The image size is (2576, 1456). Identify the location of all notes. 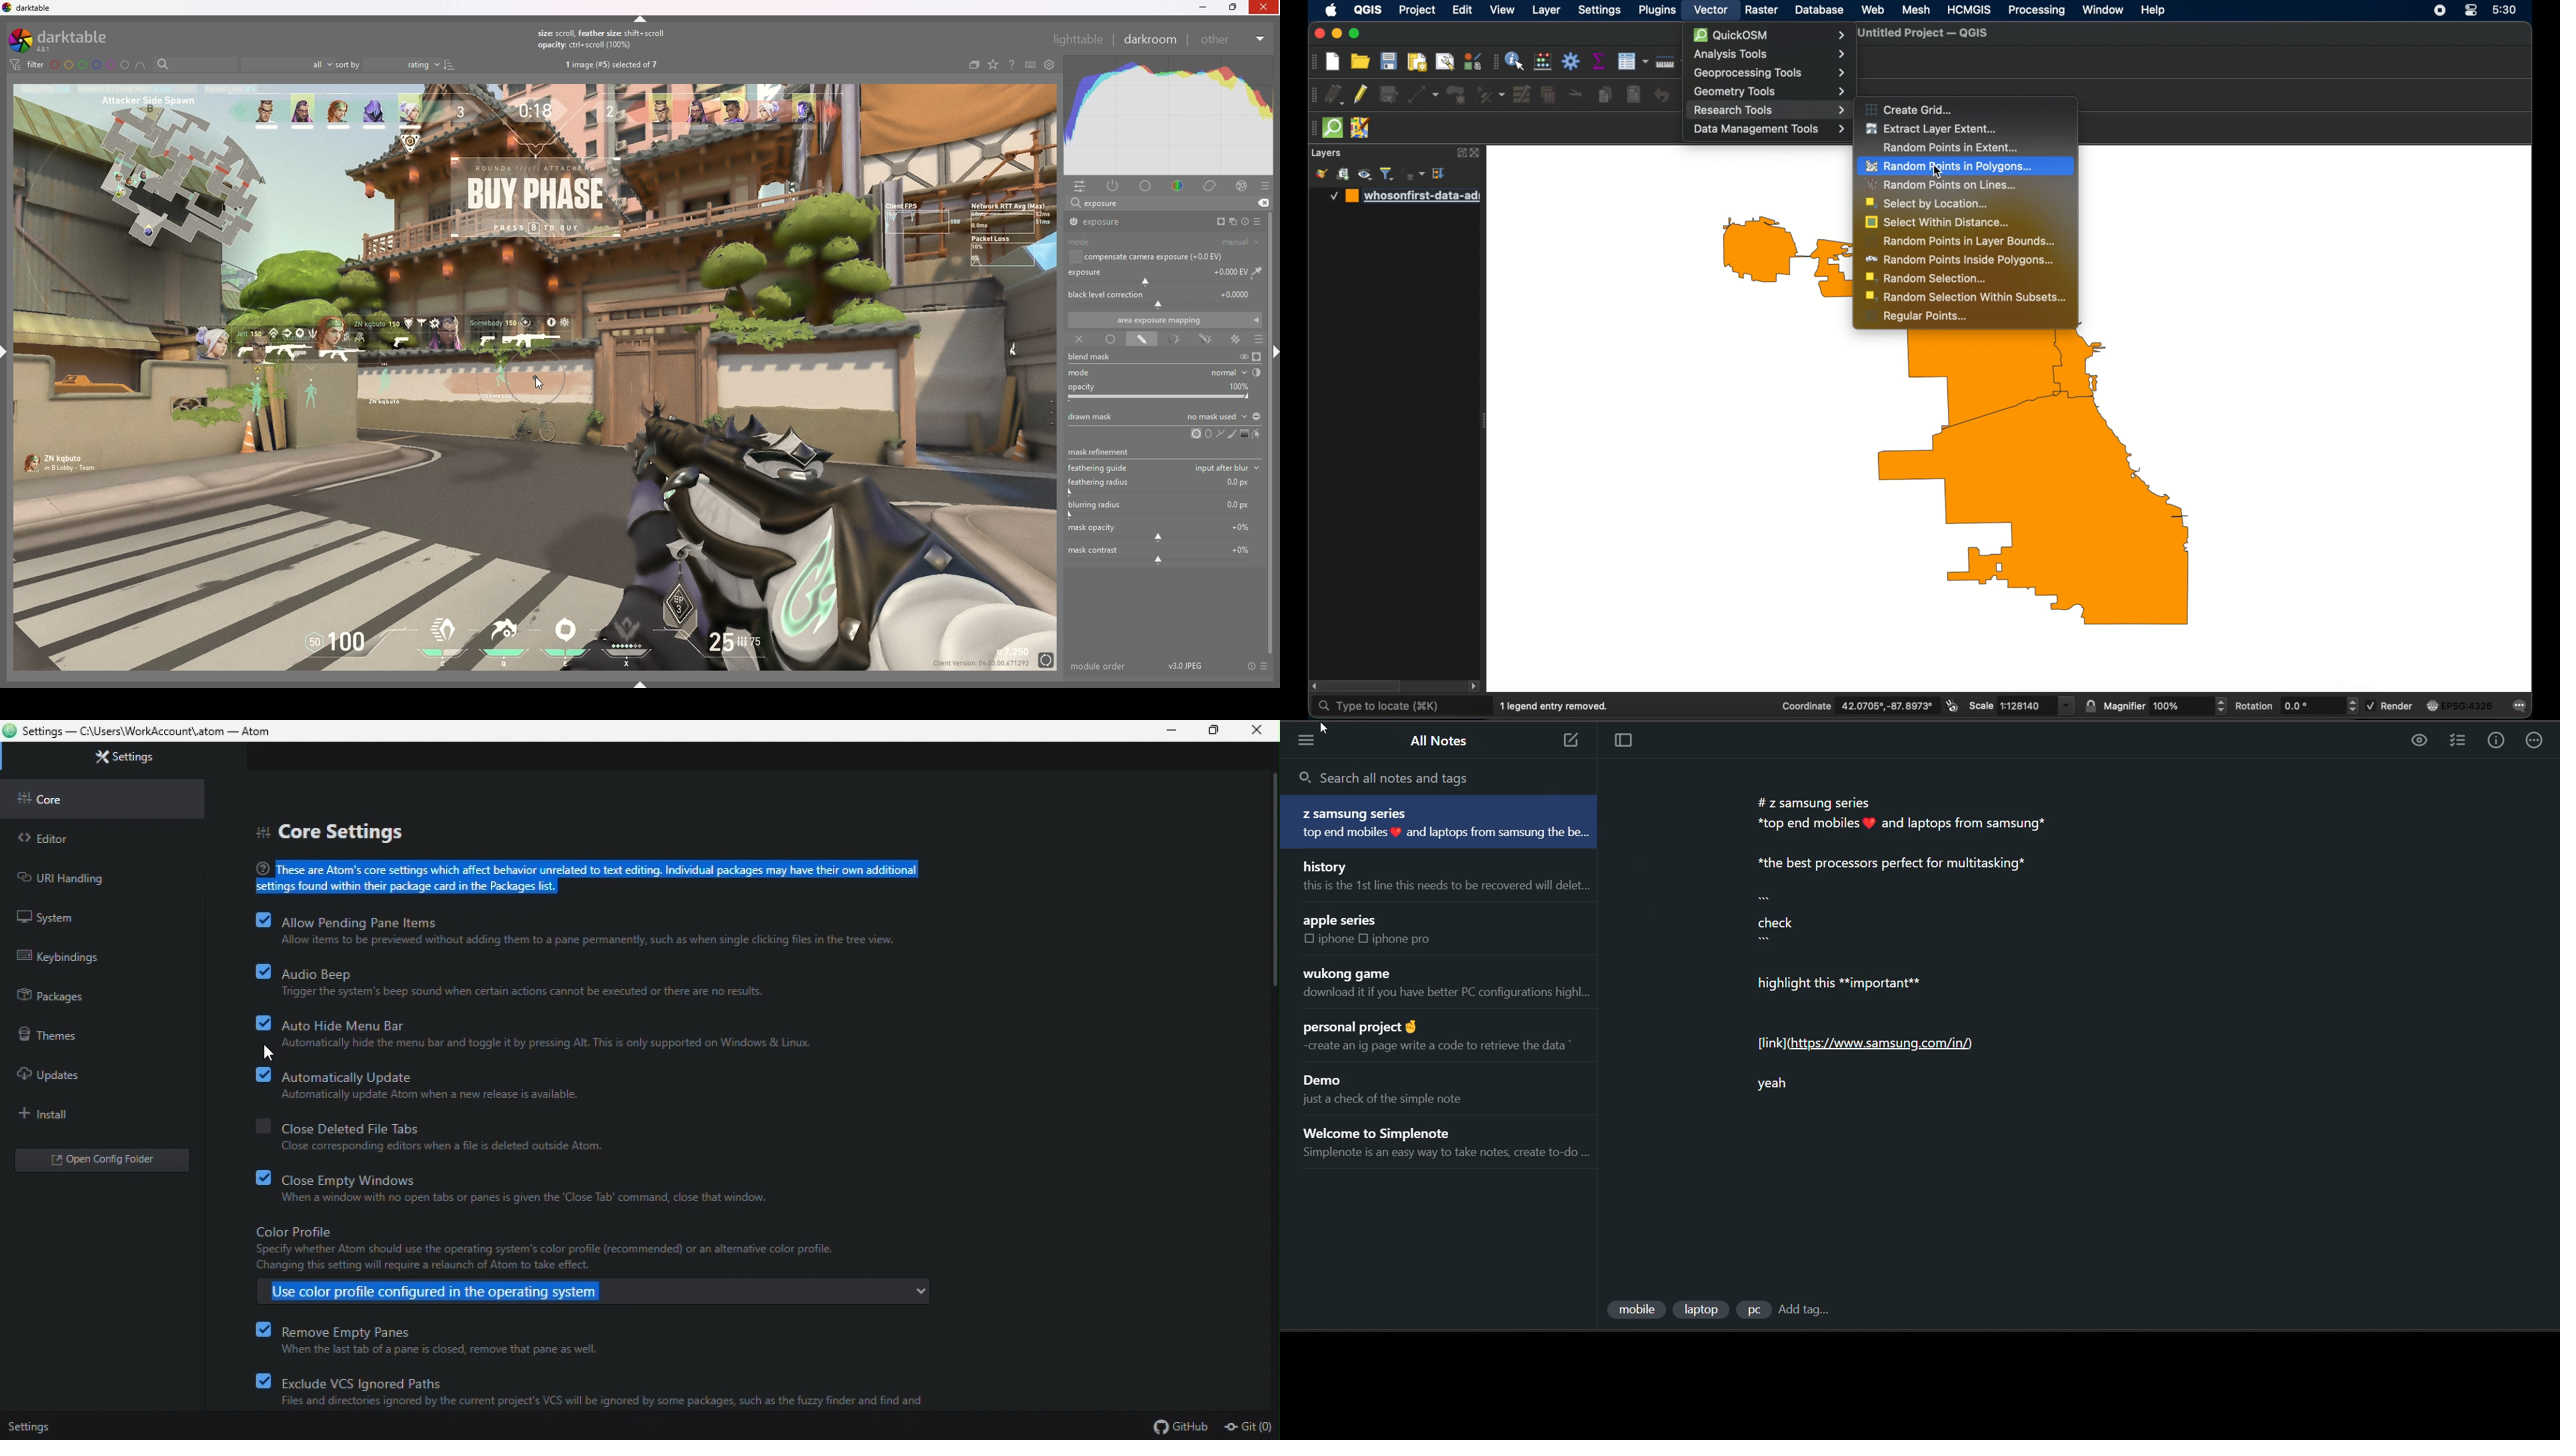
(1443, 741).